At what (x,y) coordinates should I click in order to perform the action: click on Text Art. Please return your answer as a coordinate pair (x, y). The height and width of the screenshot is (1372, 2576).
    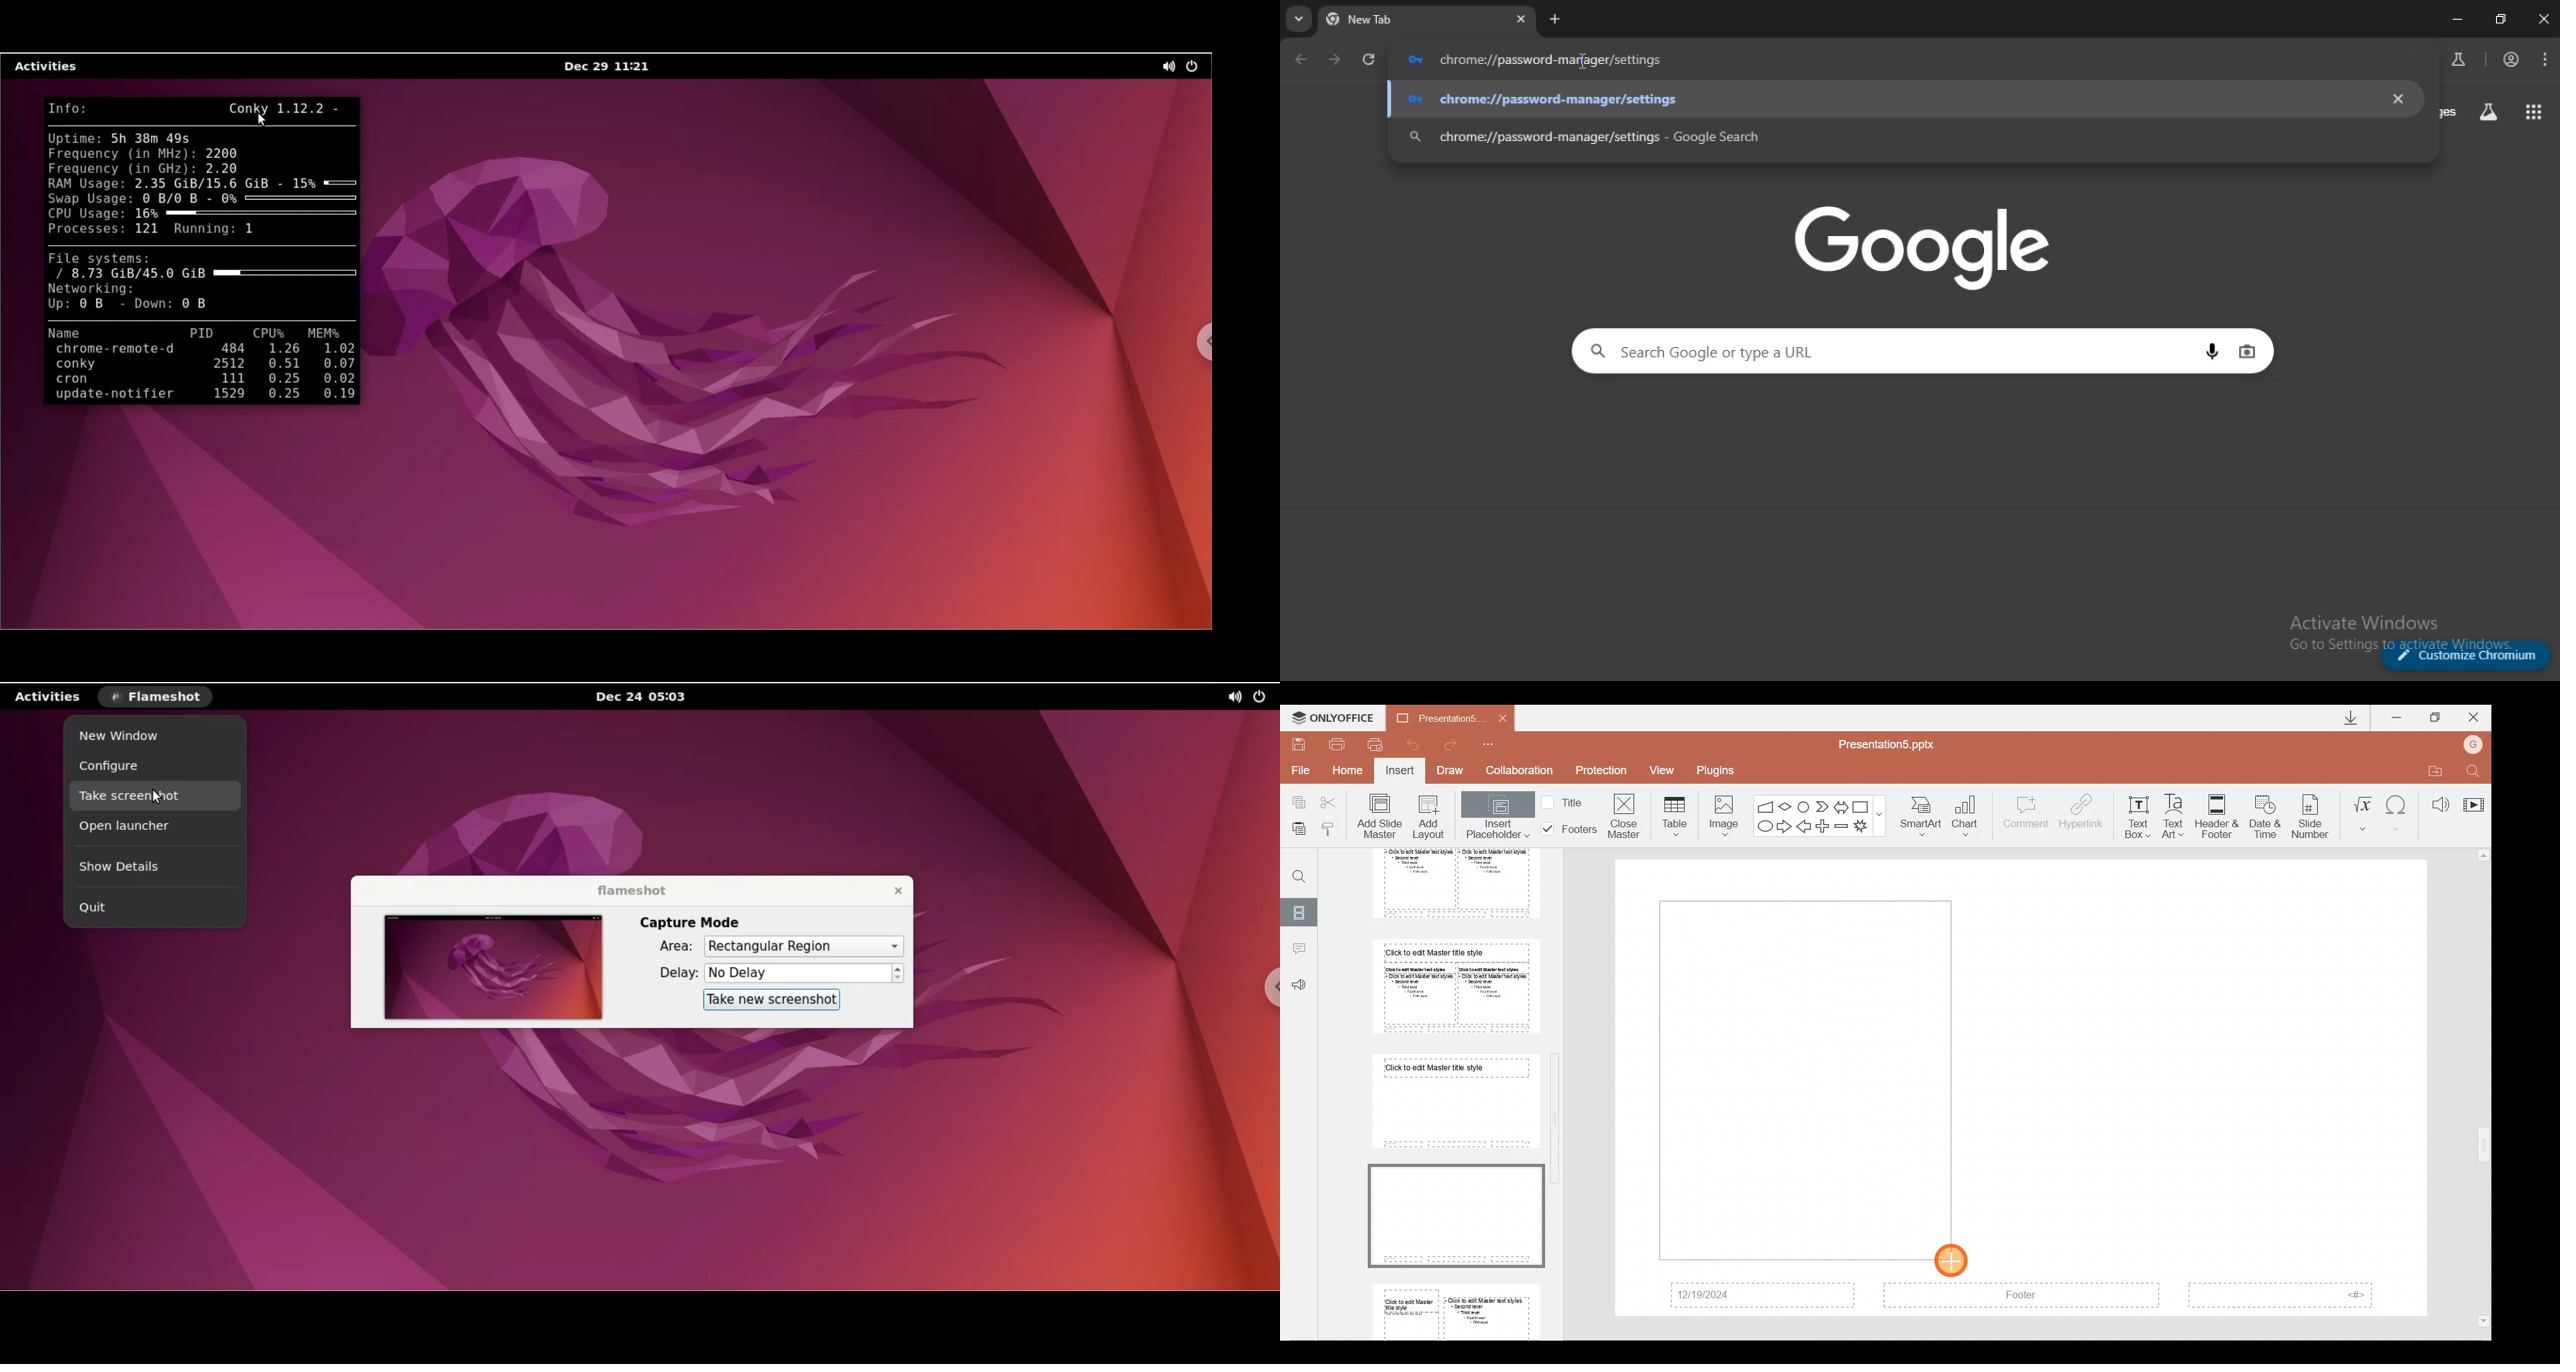
    Looking at the image, I should click on (2177, 813).